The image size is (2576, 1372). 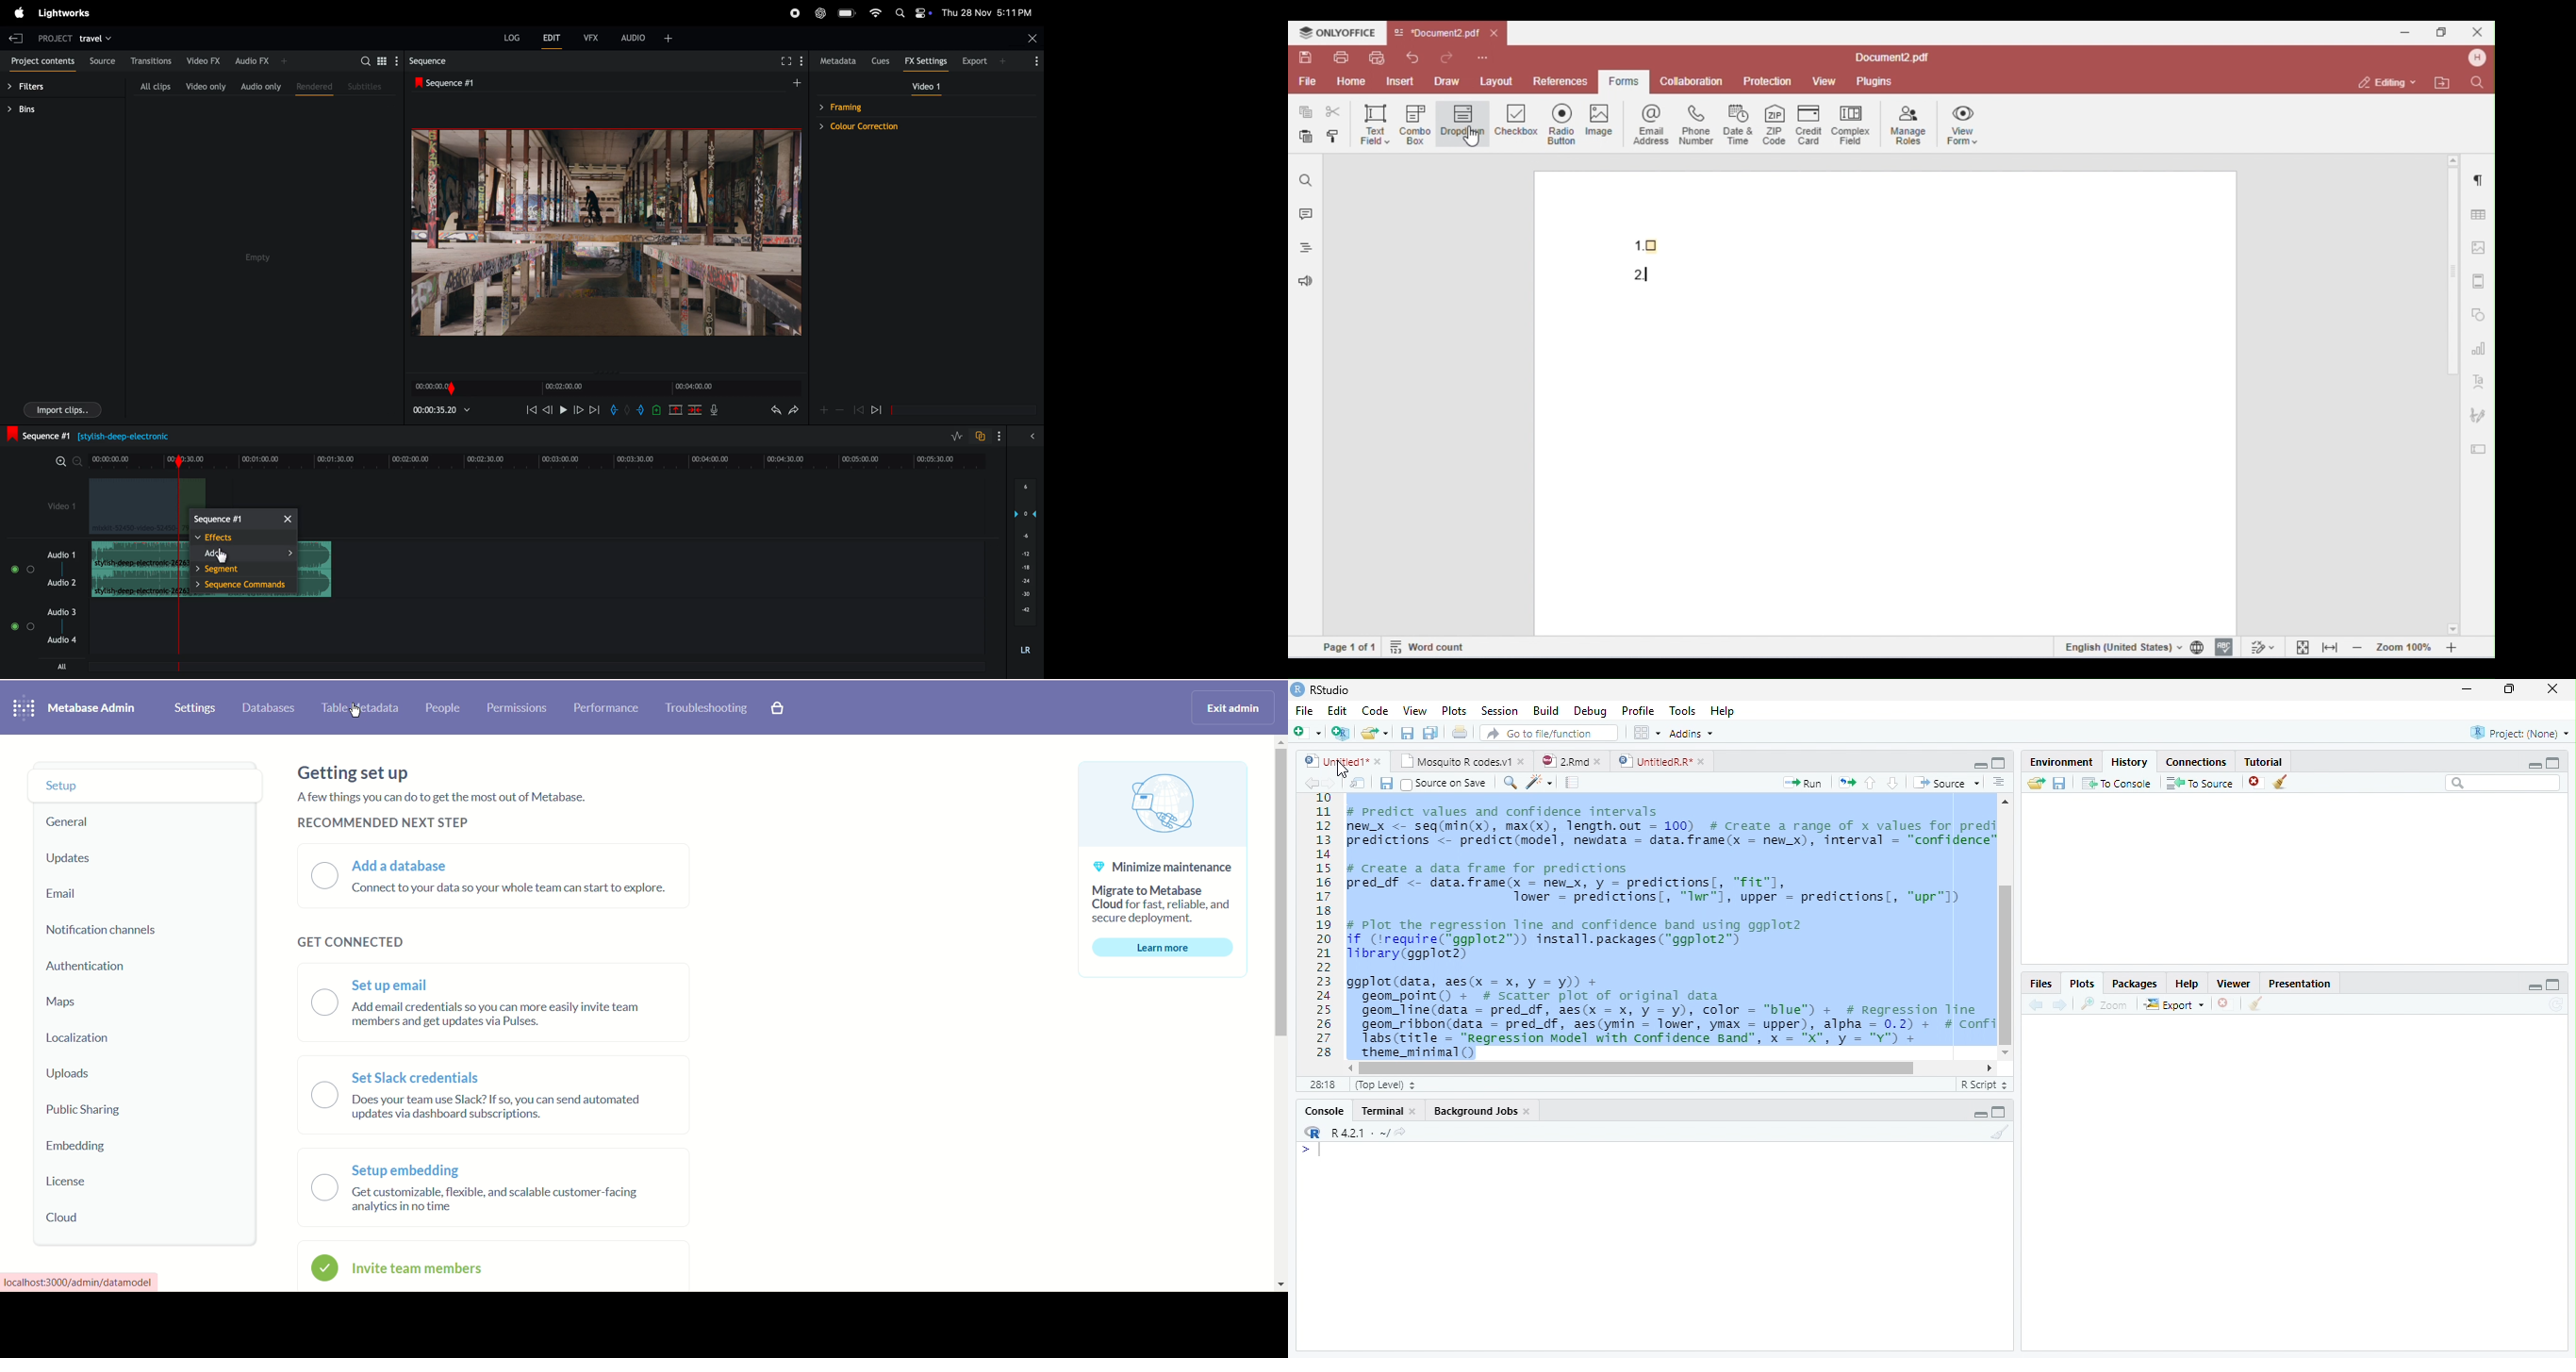 What do you see at coordinates (2001, 763) in the screenshot?
I see `Maximize` at bounding box center [2001, 763].